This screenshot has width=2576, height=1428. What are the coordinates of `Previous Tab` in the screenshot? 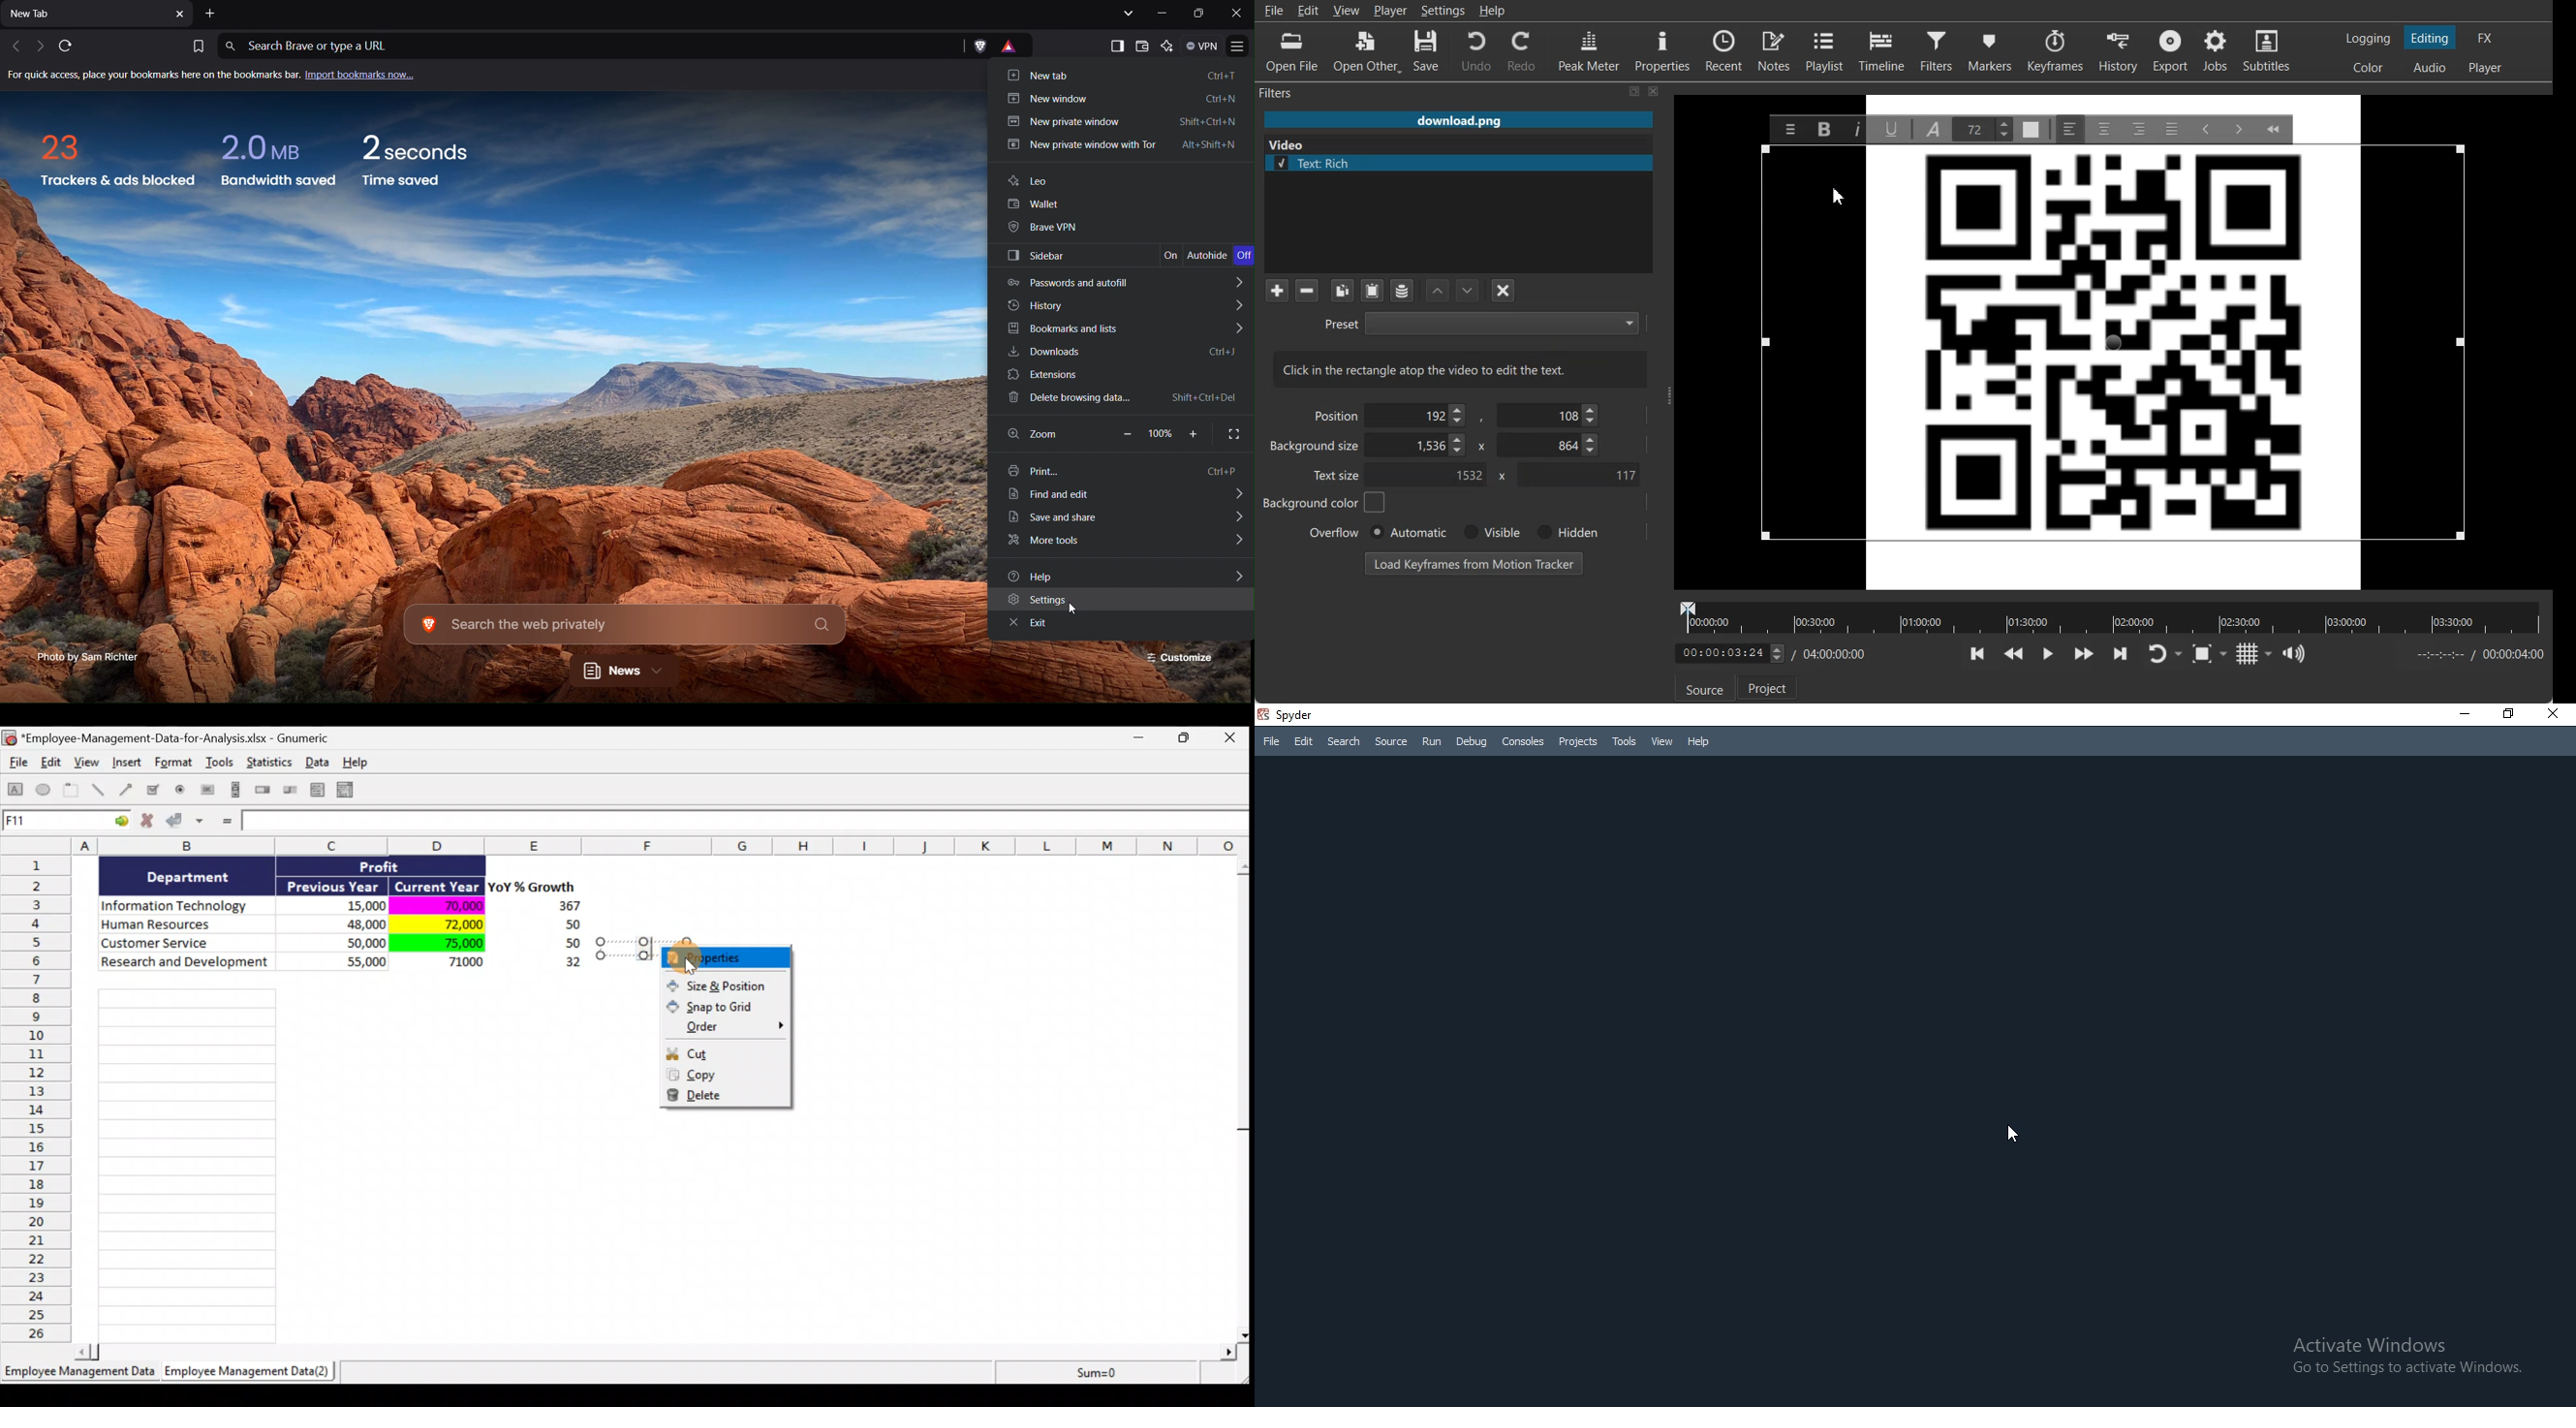 It's located at (12, 47).